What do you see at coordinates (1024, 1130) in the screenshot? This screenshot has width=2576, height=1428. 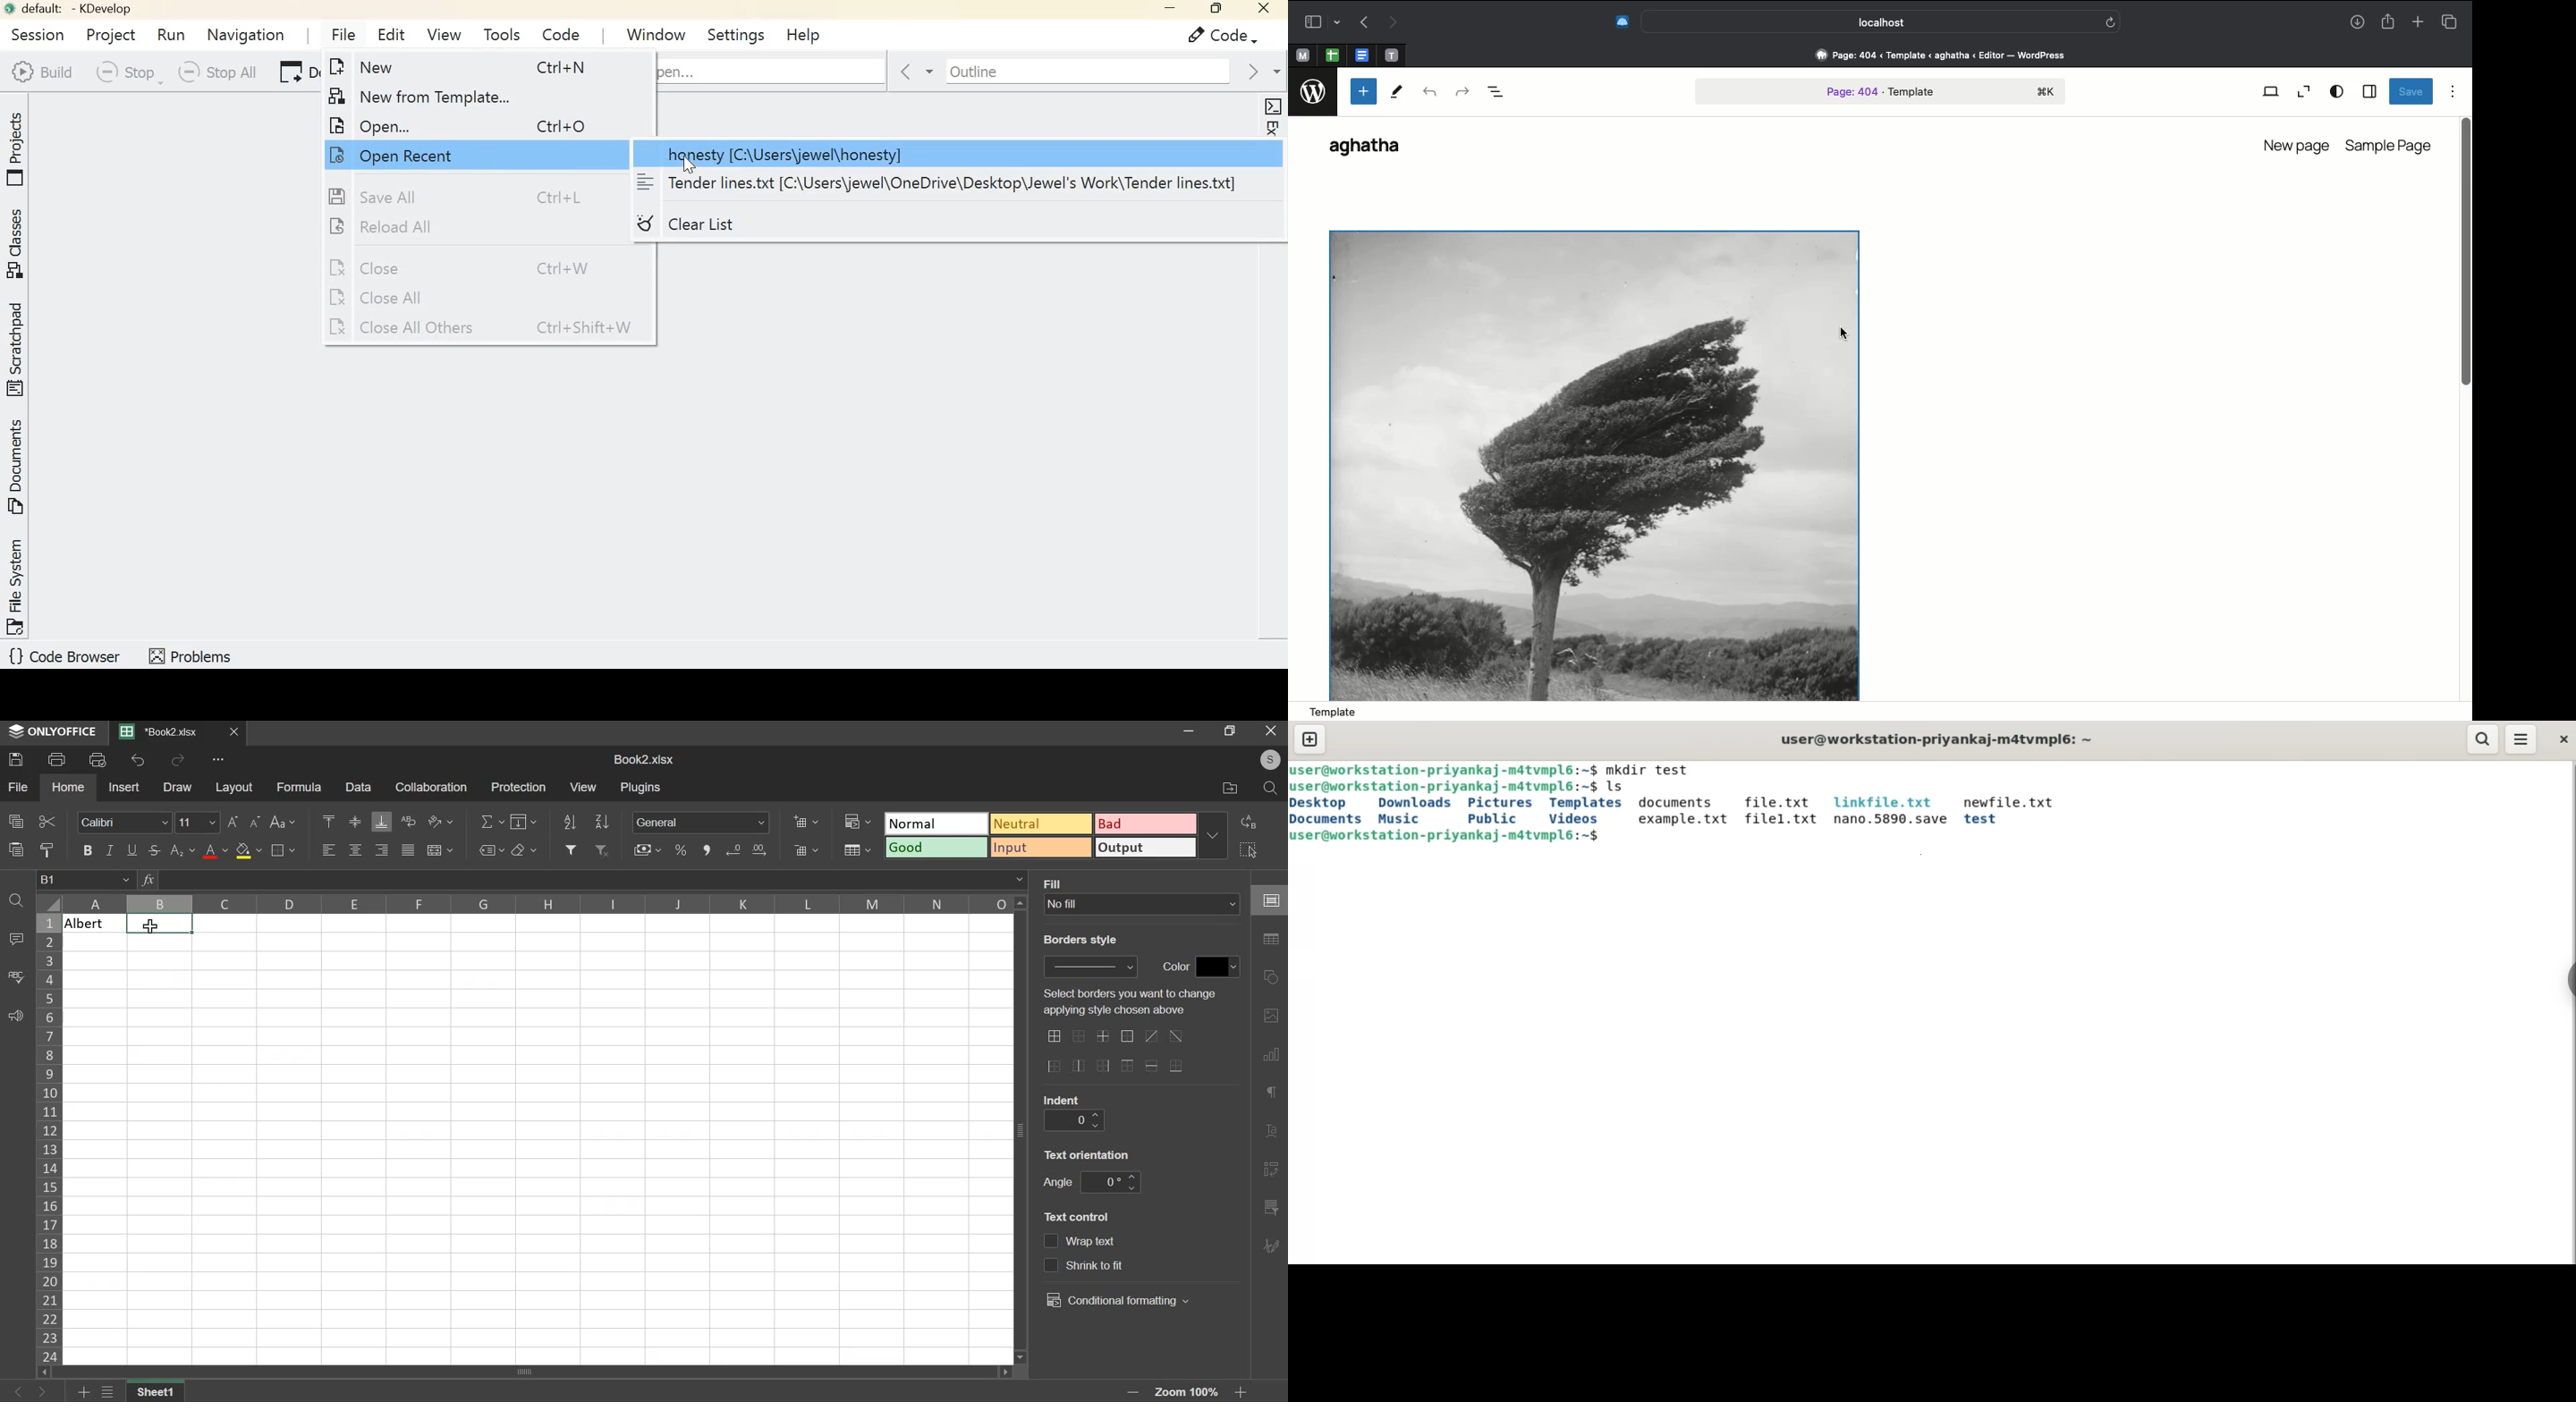 I see `verticle scroll bar` at bounding box center [1024, 1130].